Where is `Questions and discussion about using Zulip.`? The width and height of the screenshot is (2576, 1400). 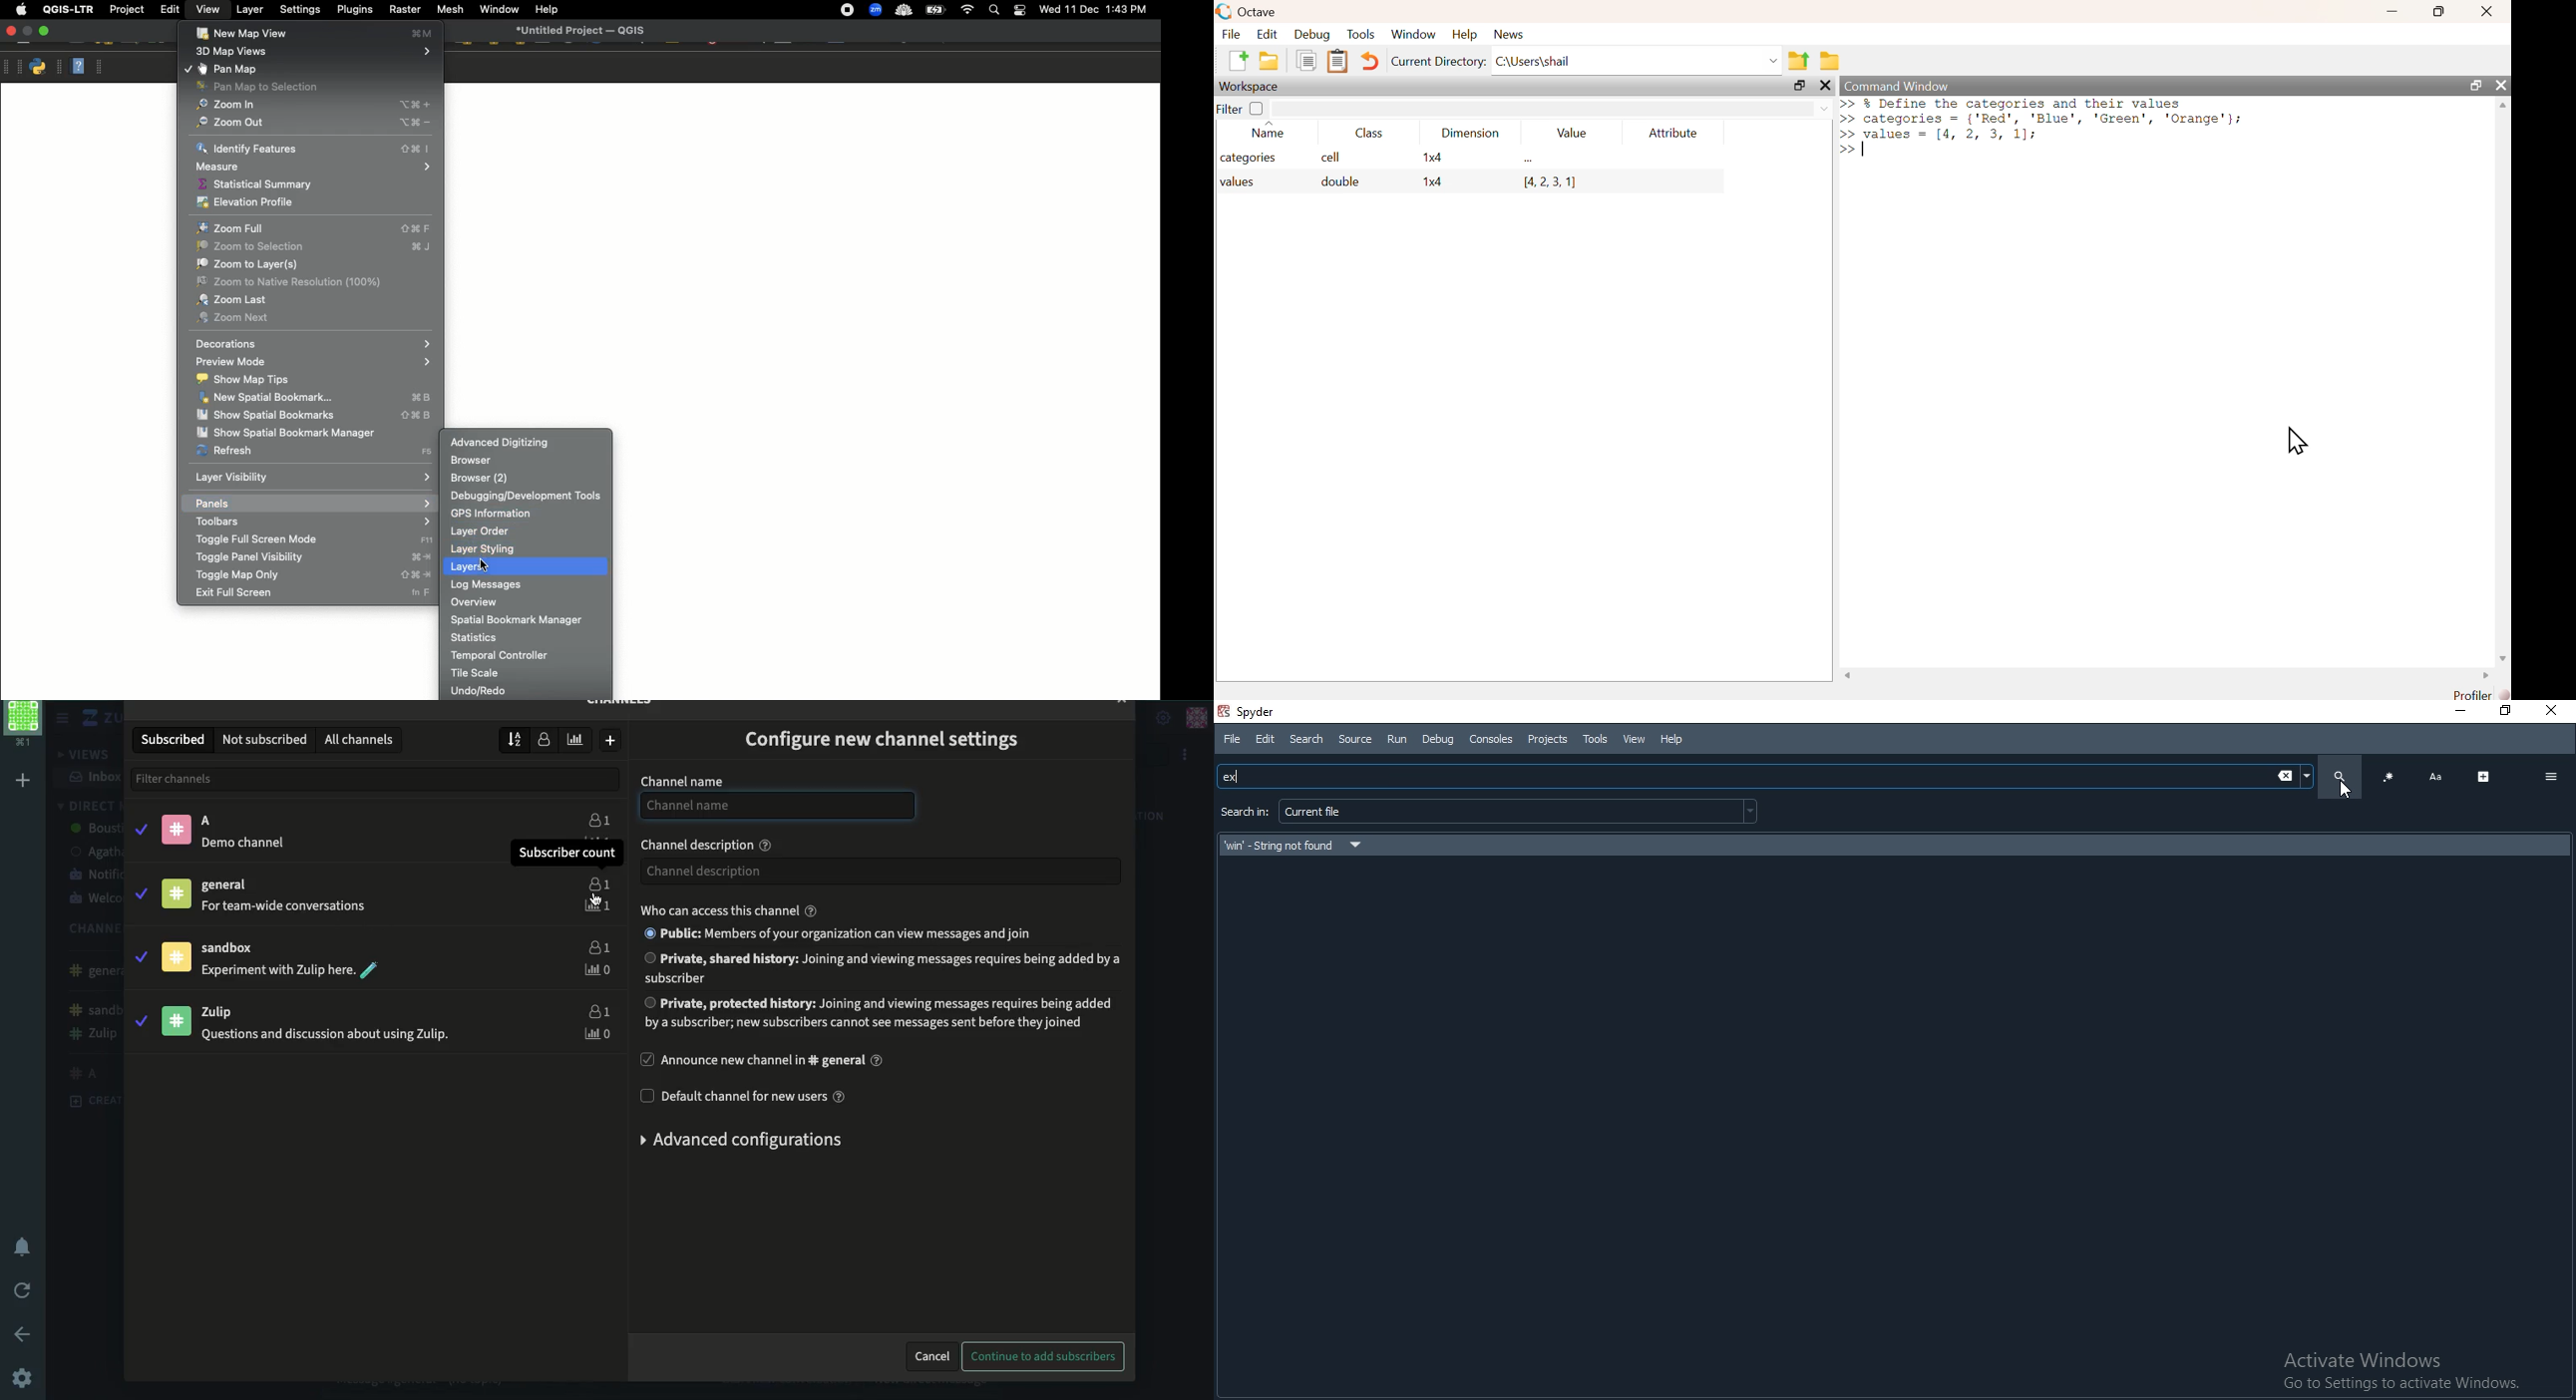
Questions and discussion about using Zulip. is located at coordinates (329, 1035).